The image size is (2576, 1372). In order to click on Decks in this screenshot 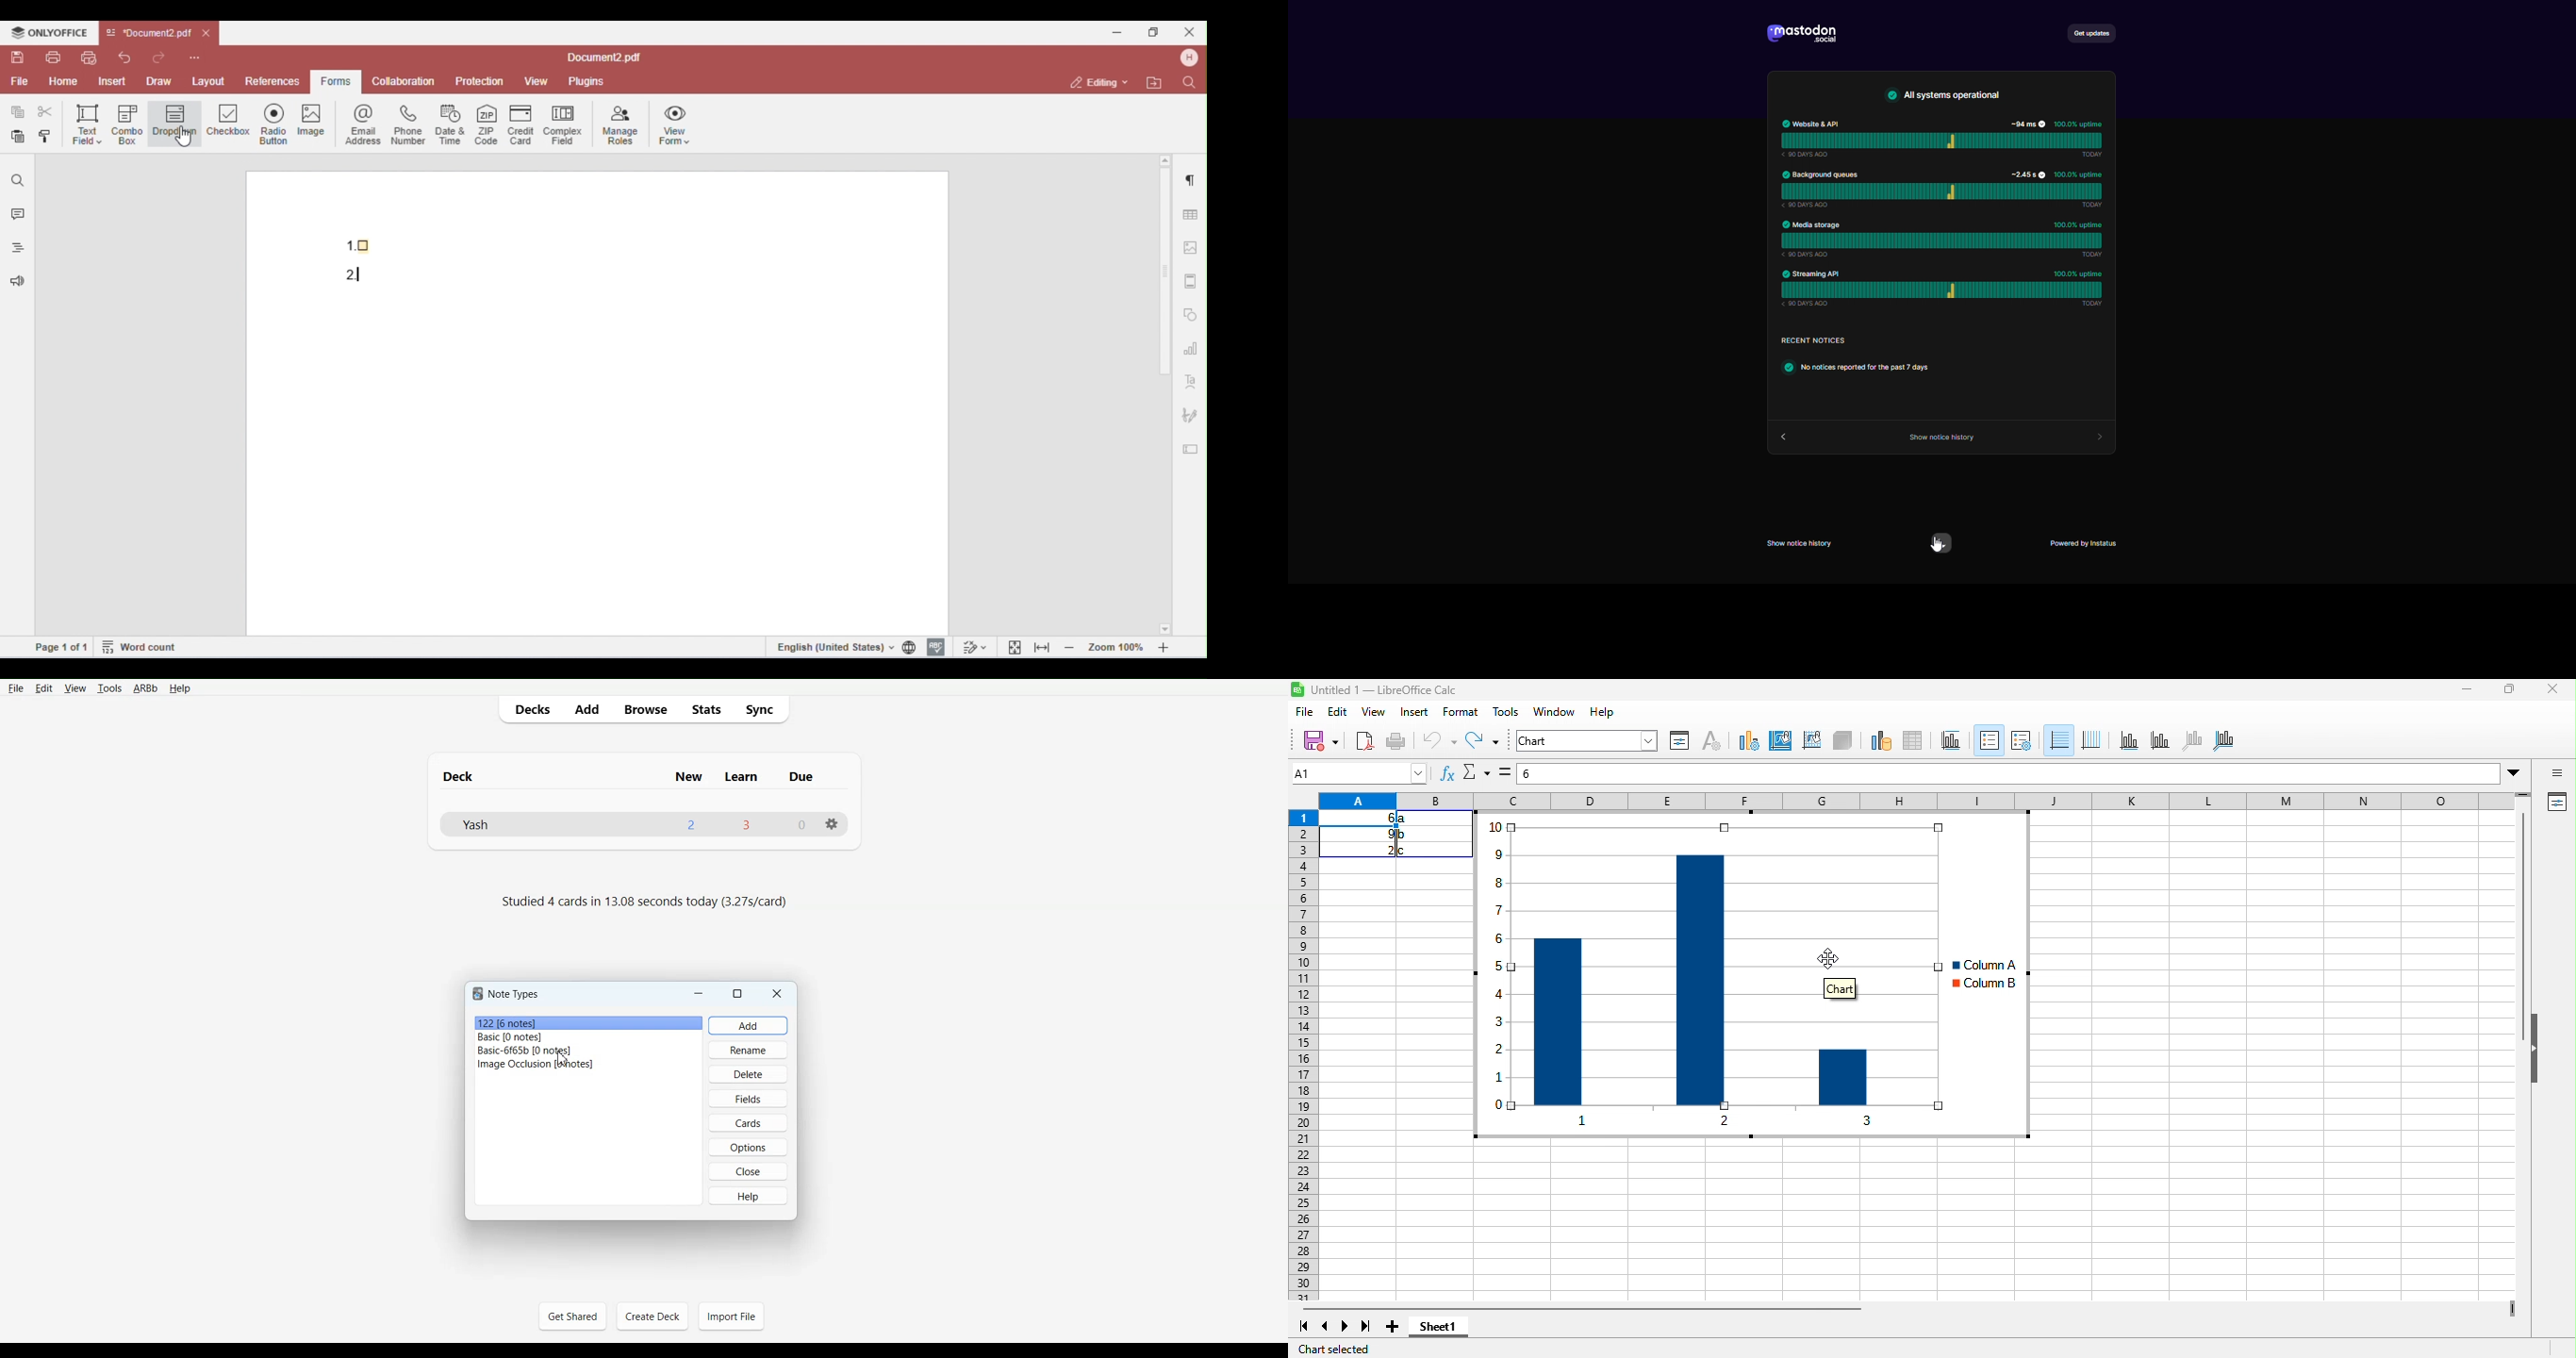, I will do `click(529, 709)`.